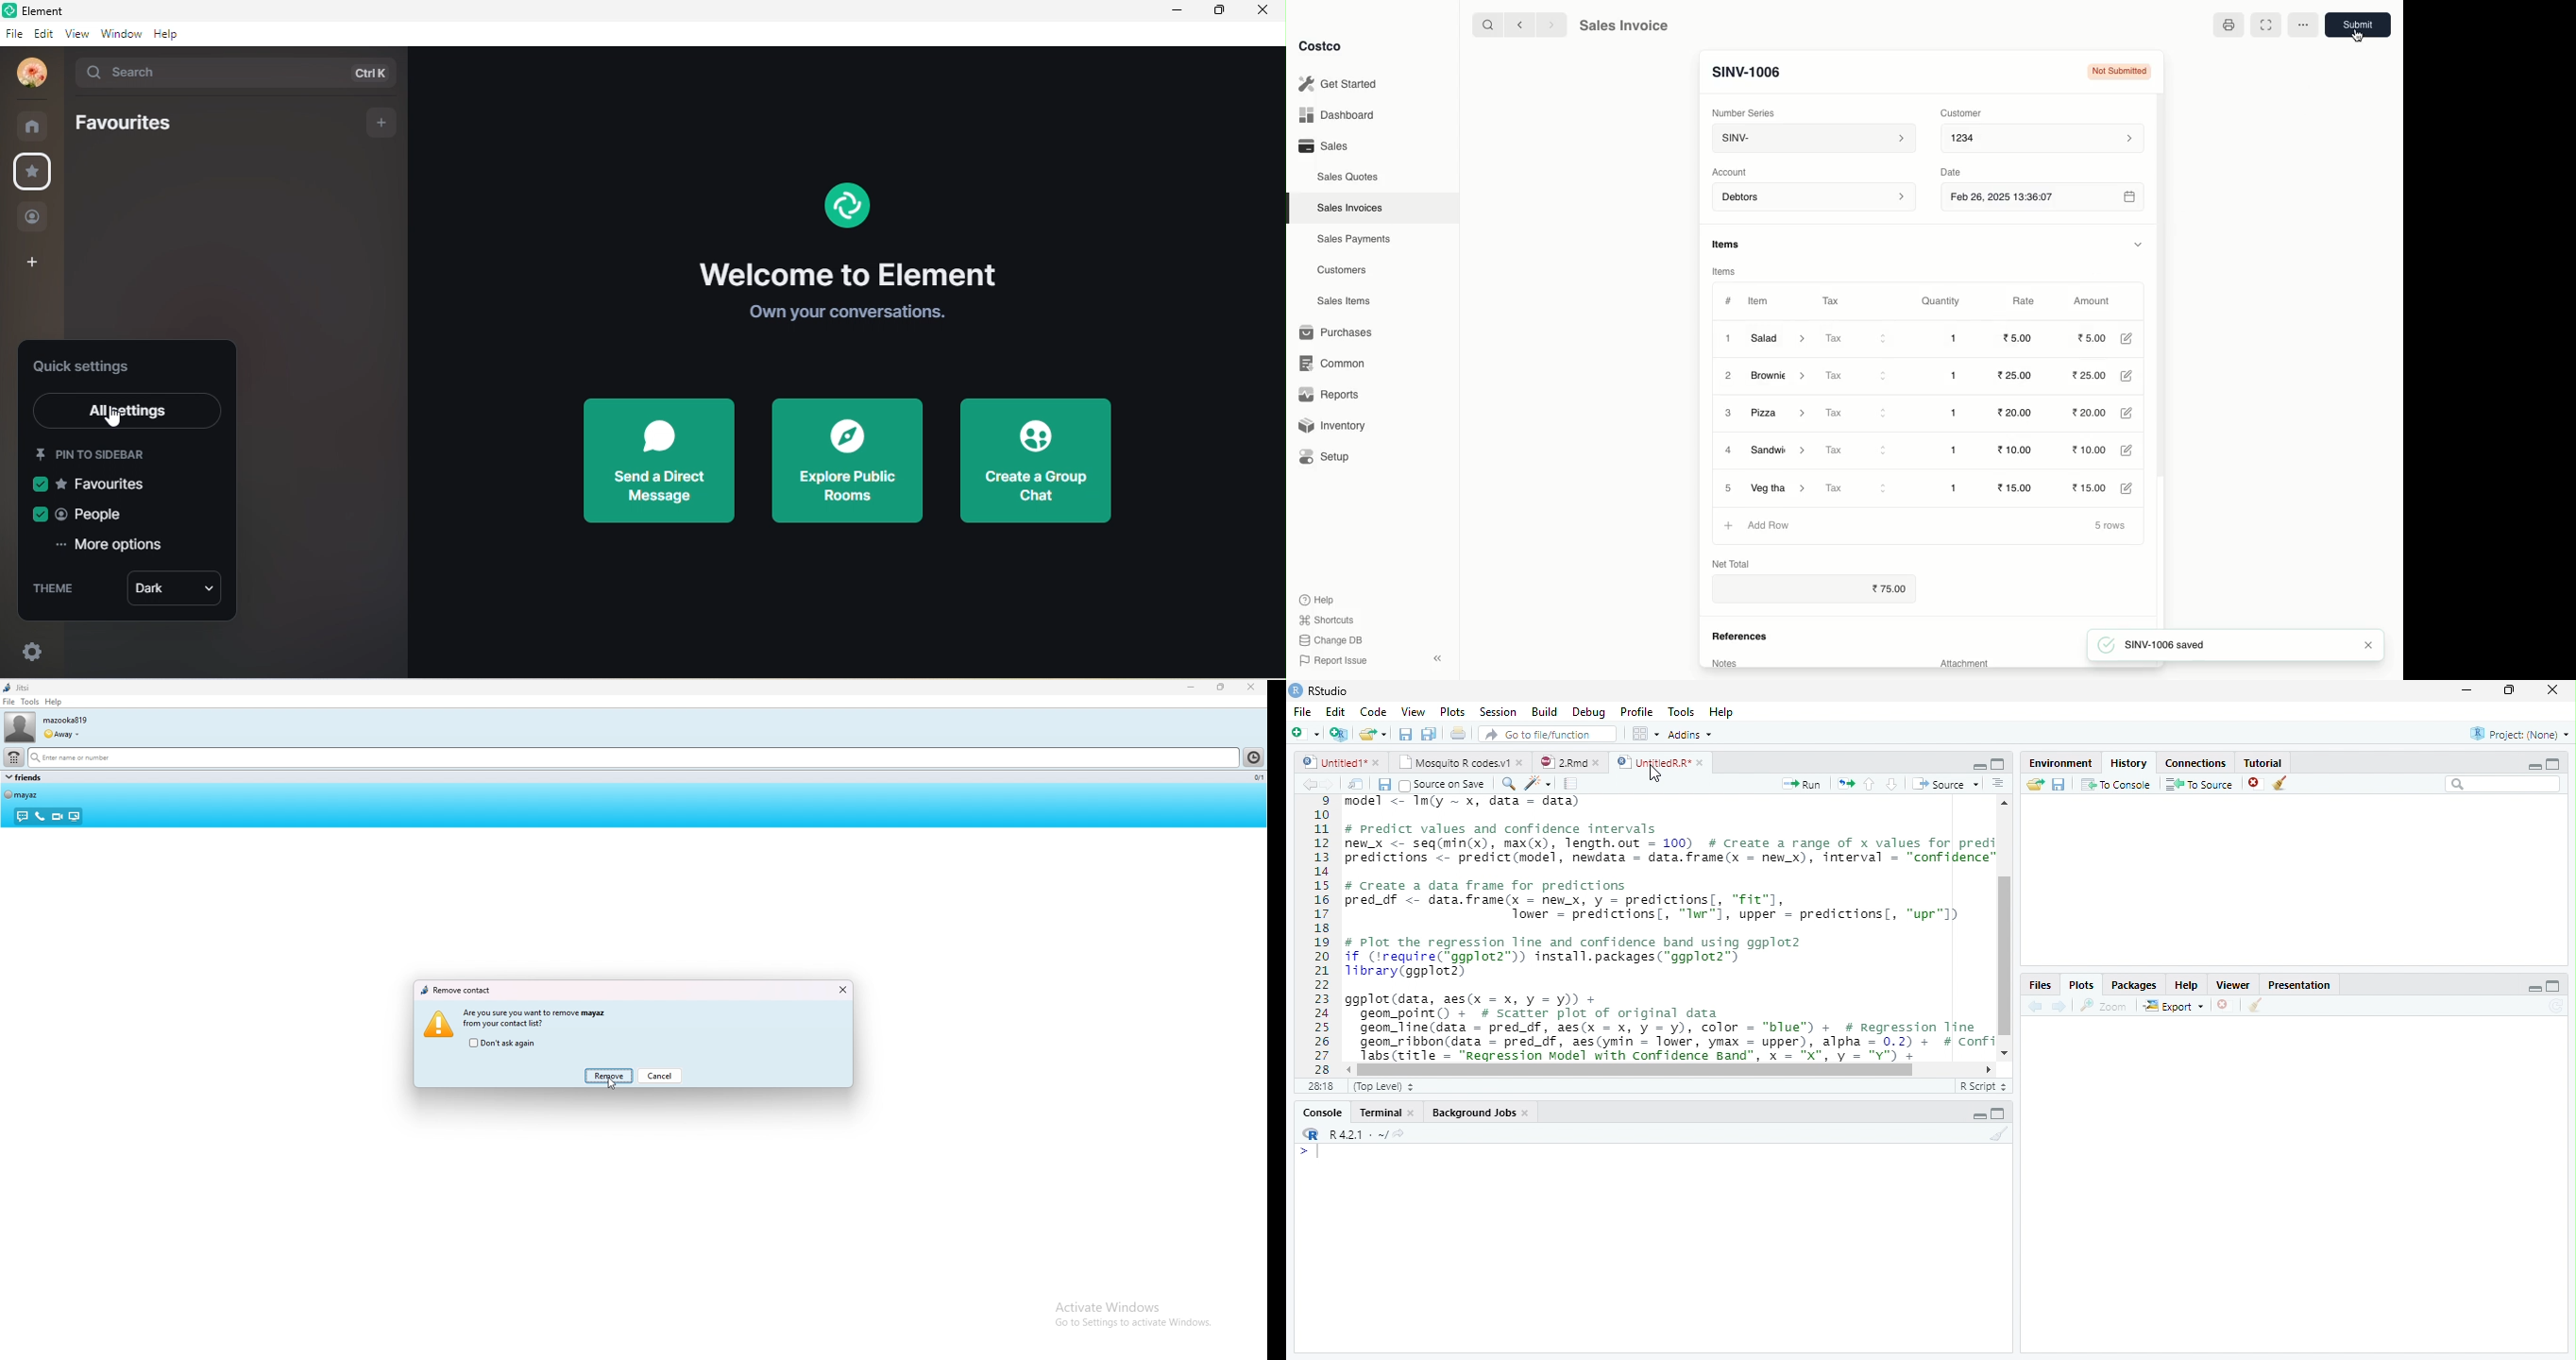 This screenshot has height=1372, width=2576. What do you see at coordinates (2128, 764) in the screenshot?
I see `History` at bounding box center [2128, 764].